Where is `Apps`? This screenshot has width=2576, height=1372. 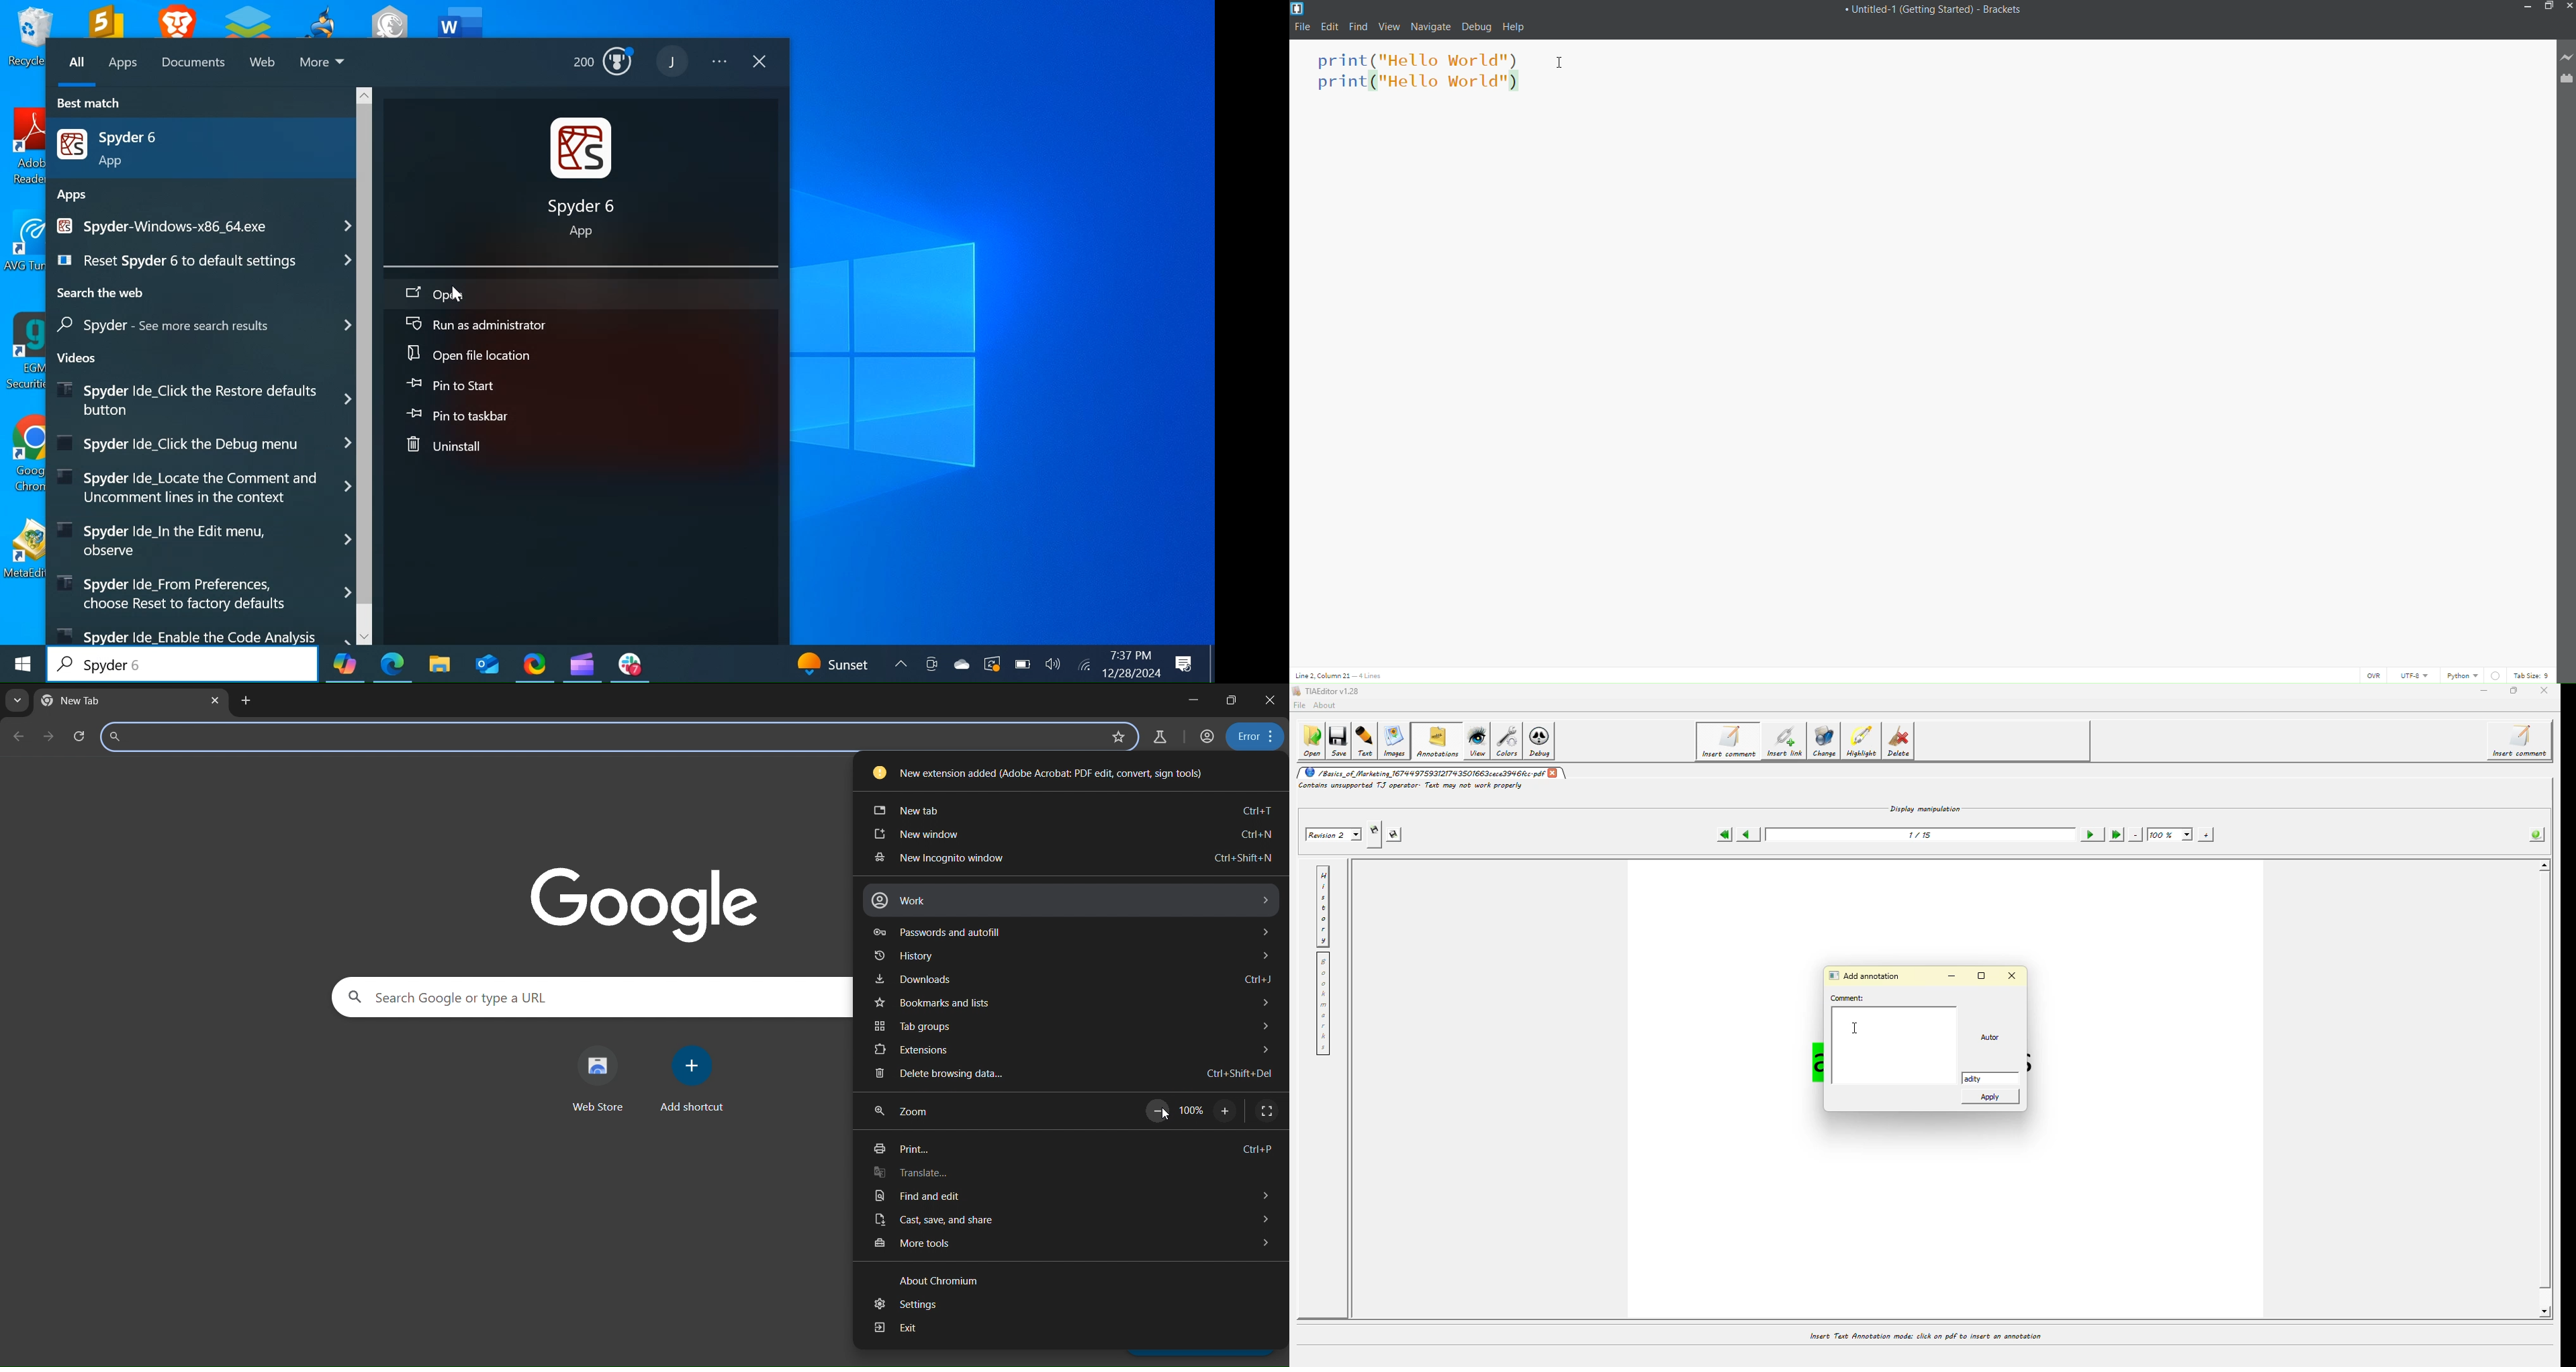 Apps is located at coordinates (75, 196).